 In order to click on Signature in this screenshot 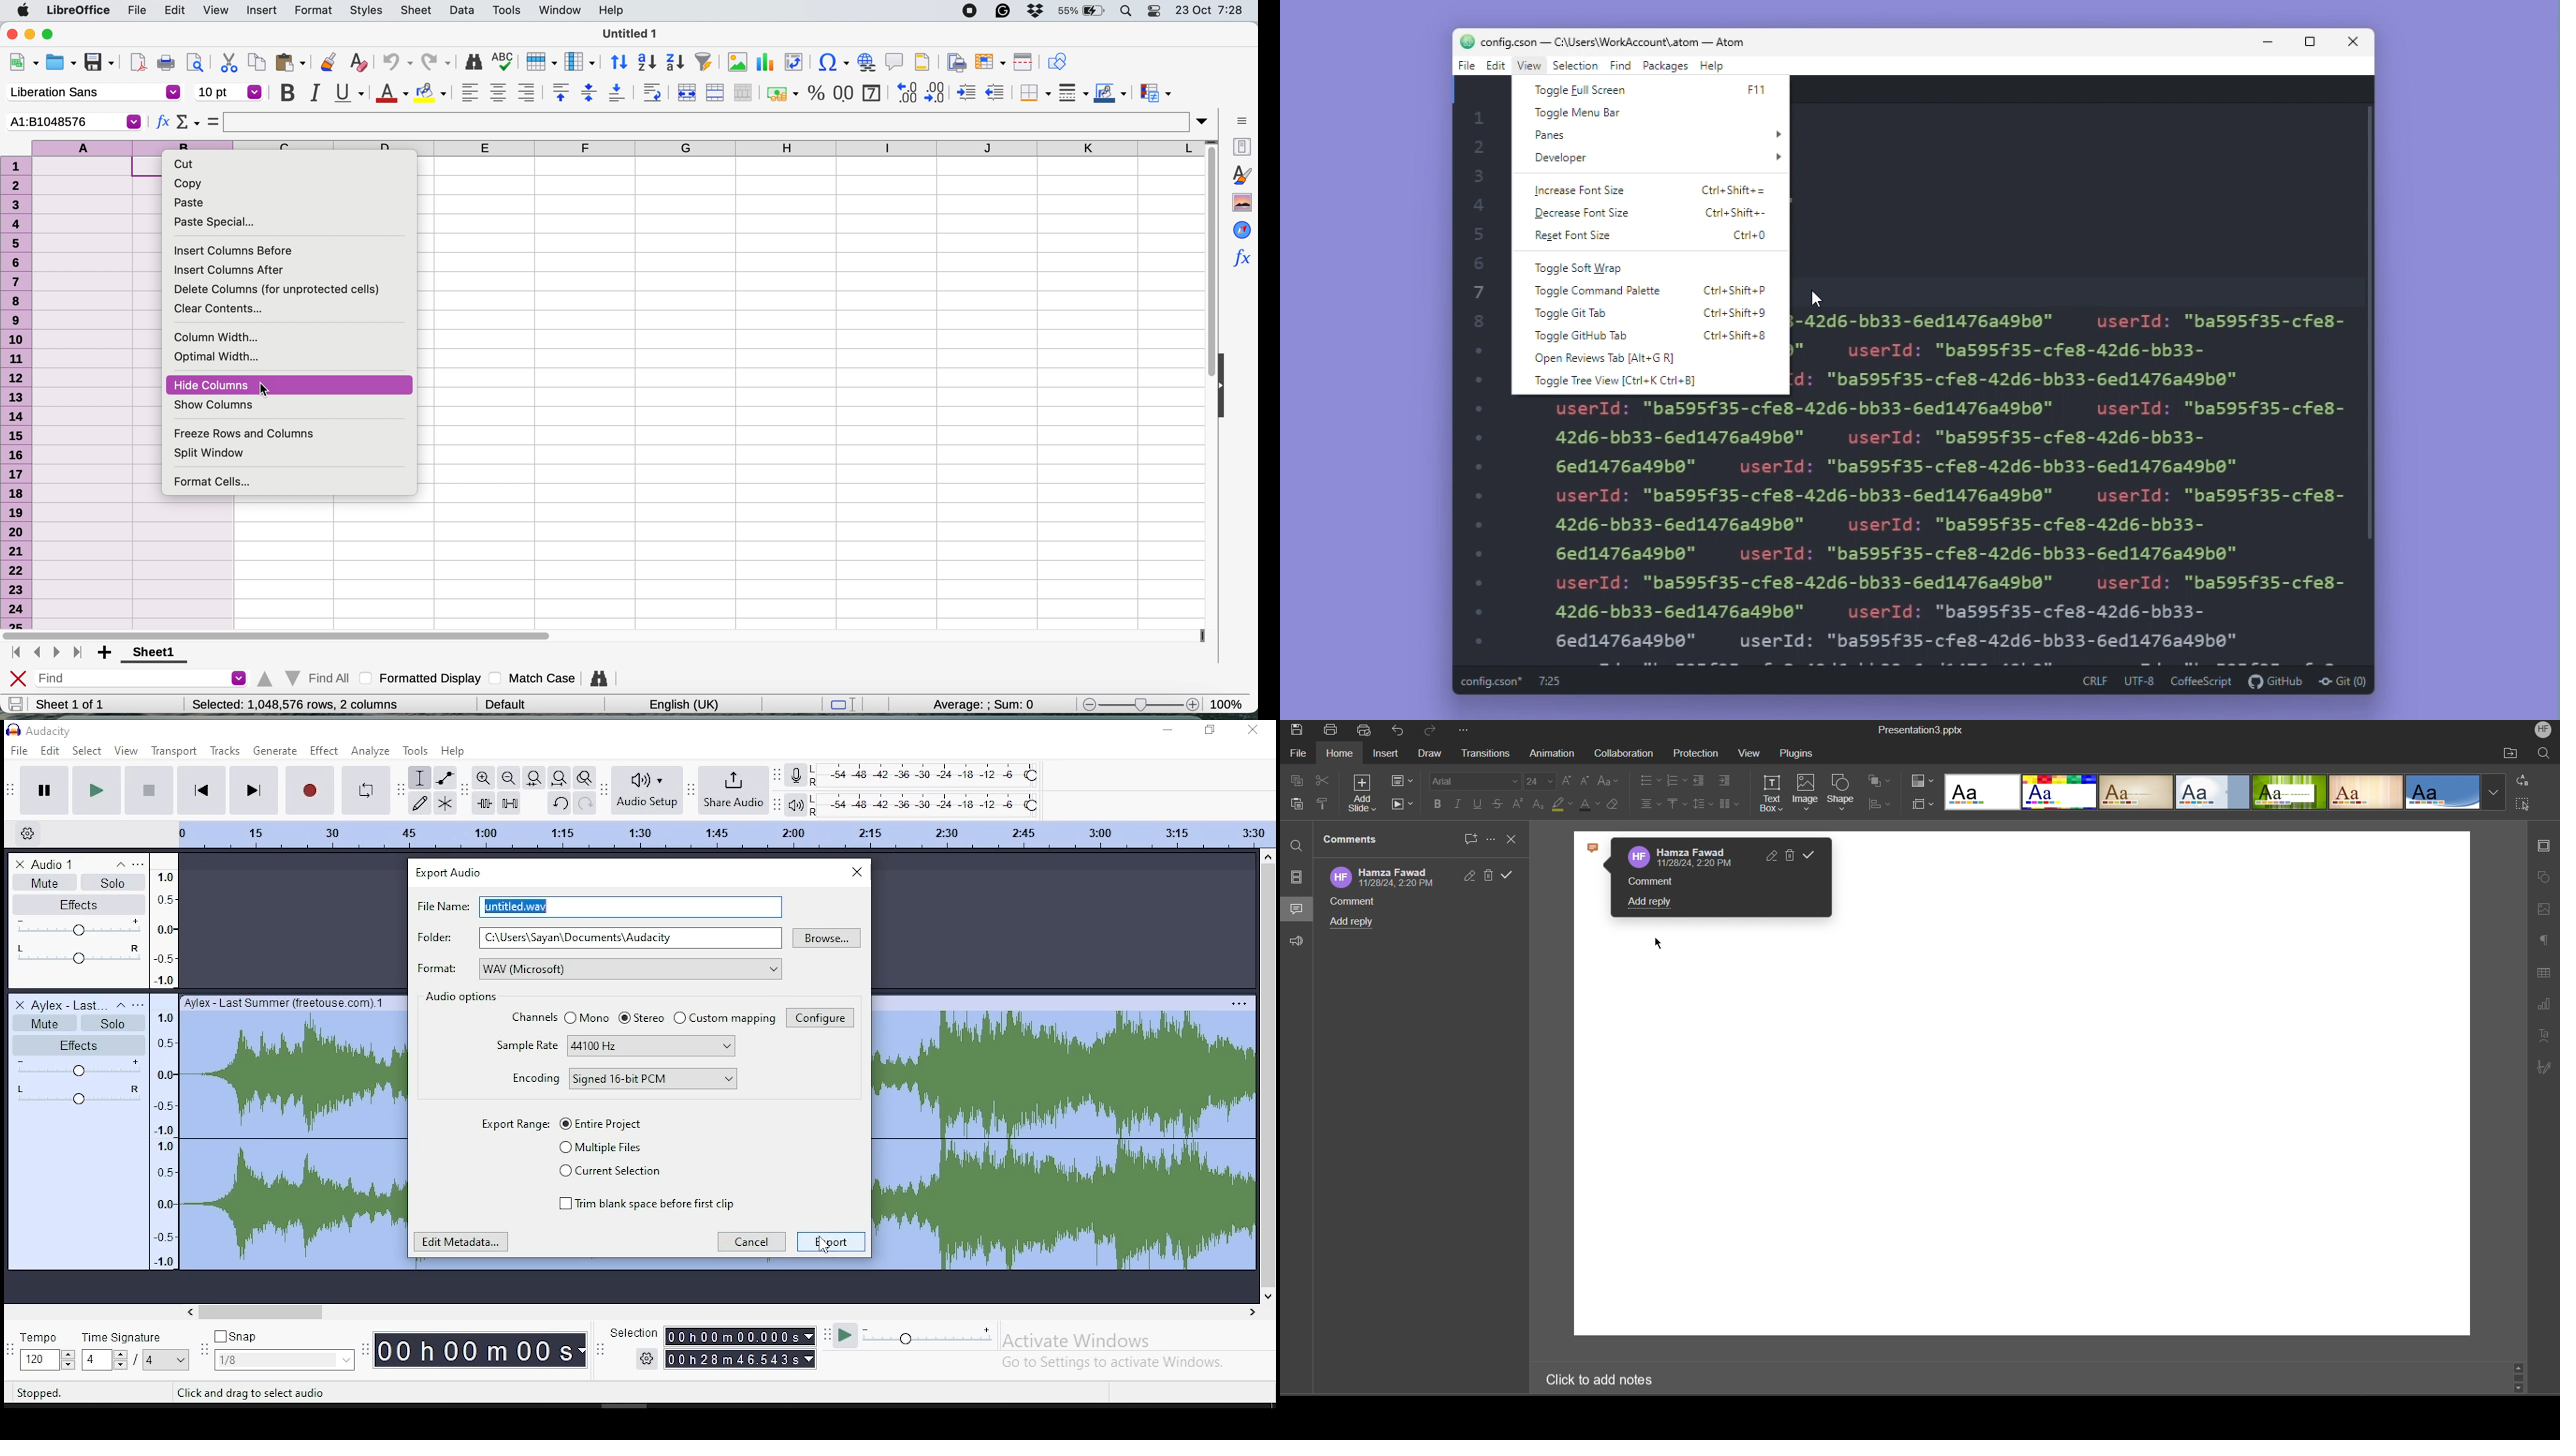, I will do `click(2543, 1069)`.